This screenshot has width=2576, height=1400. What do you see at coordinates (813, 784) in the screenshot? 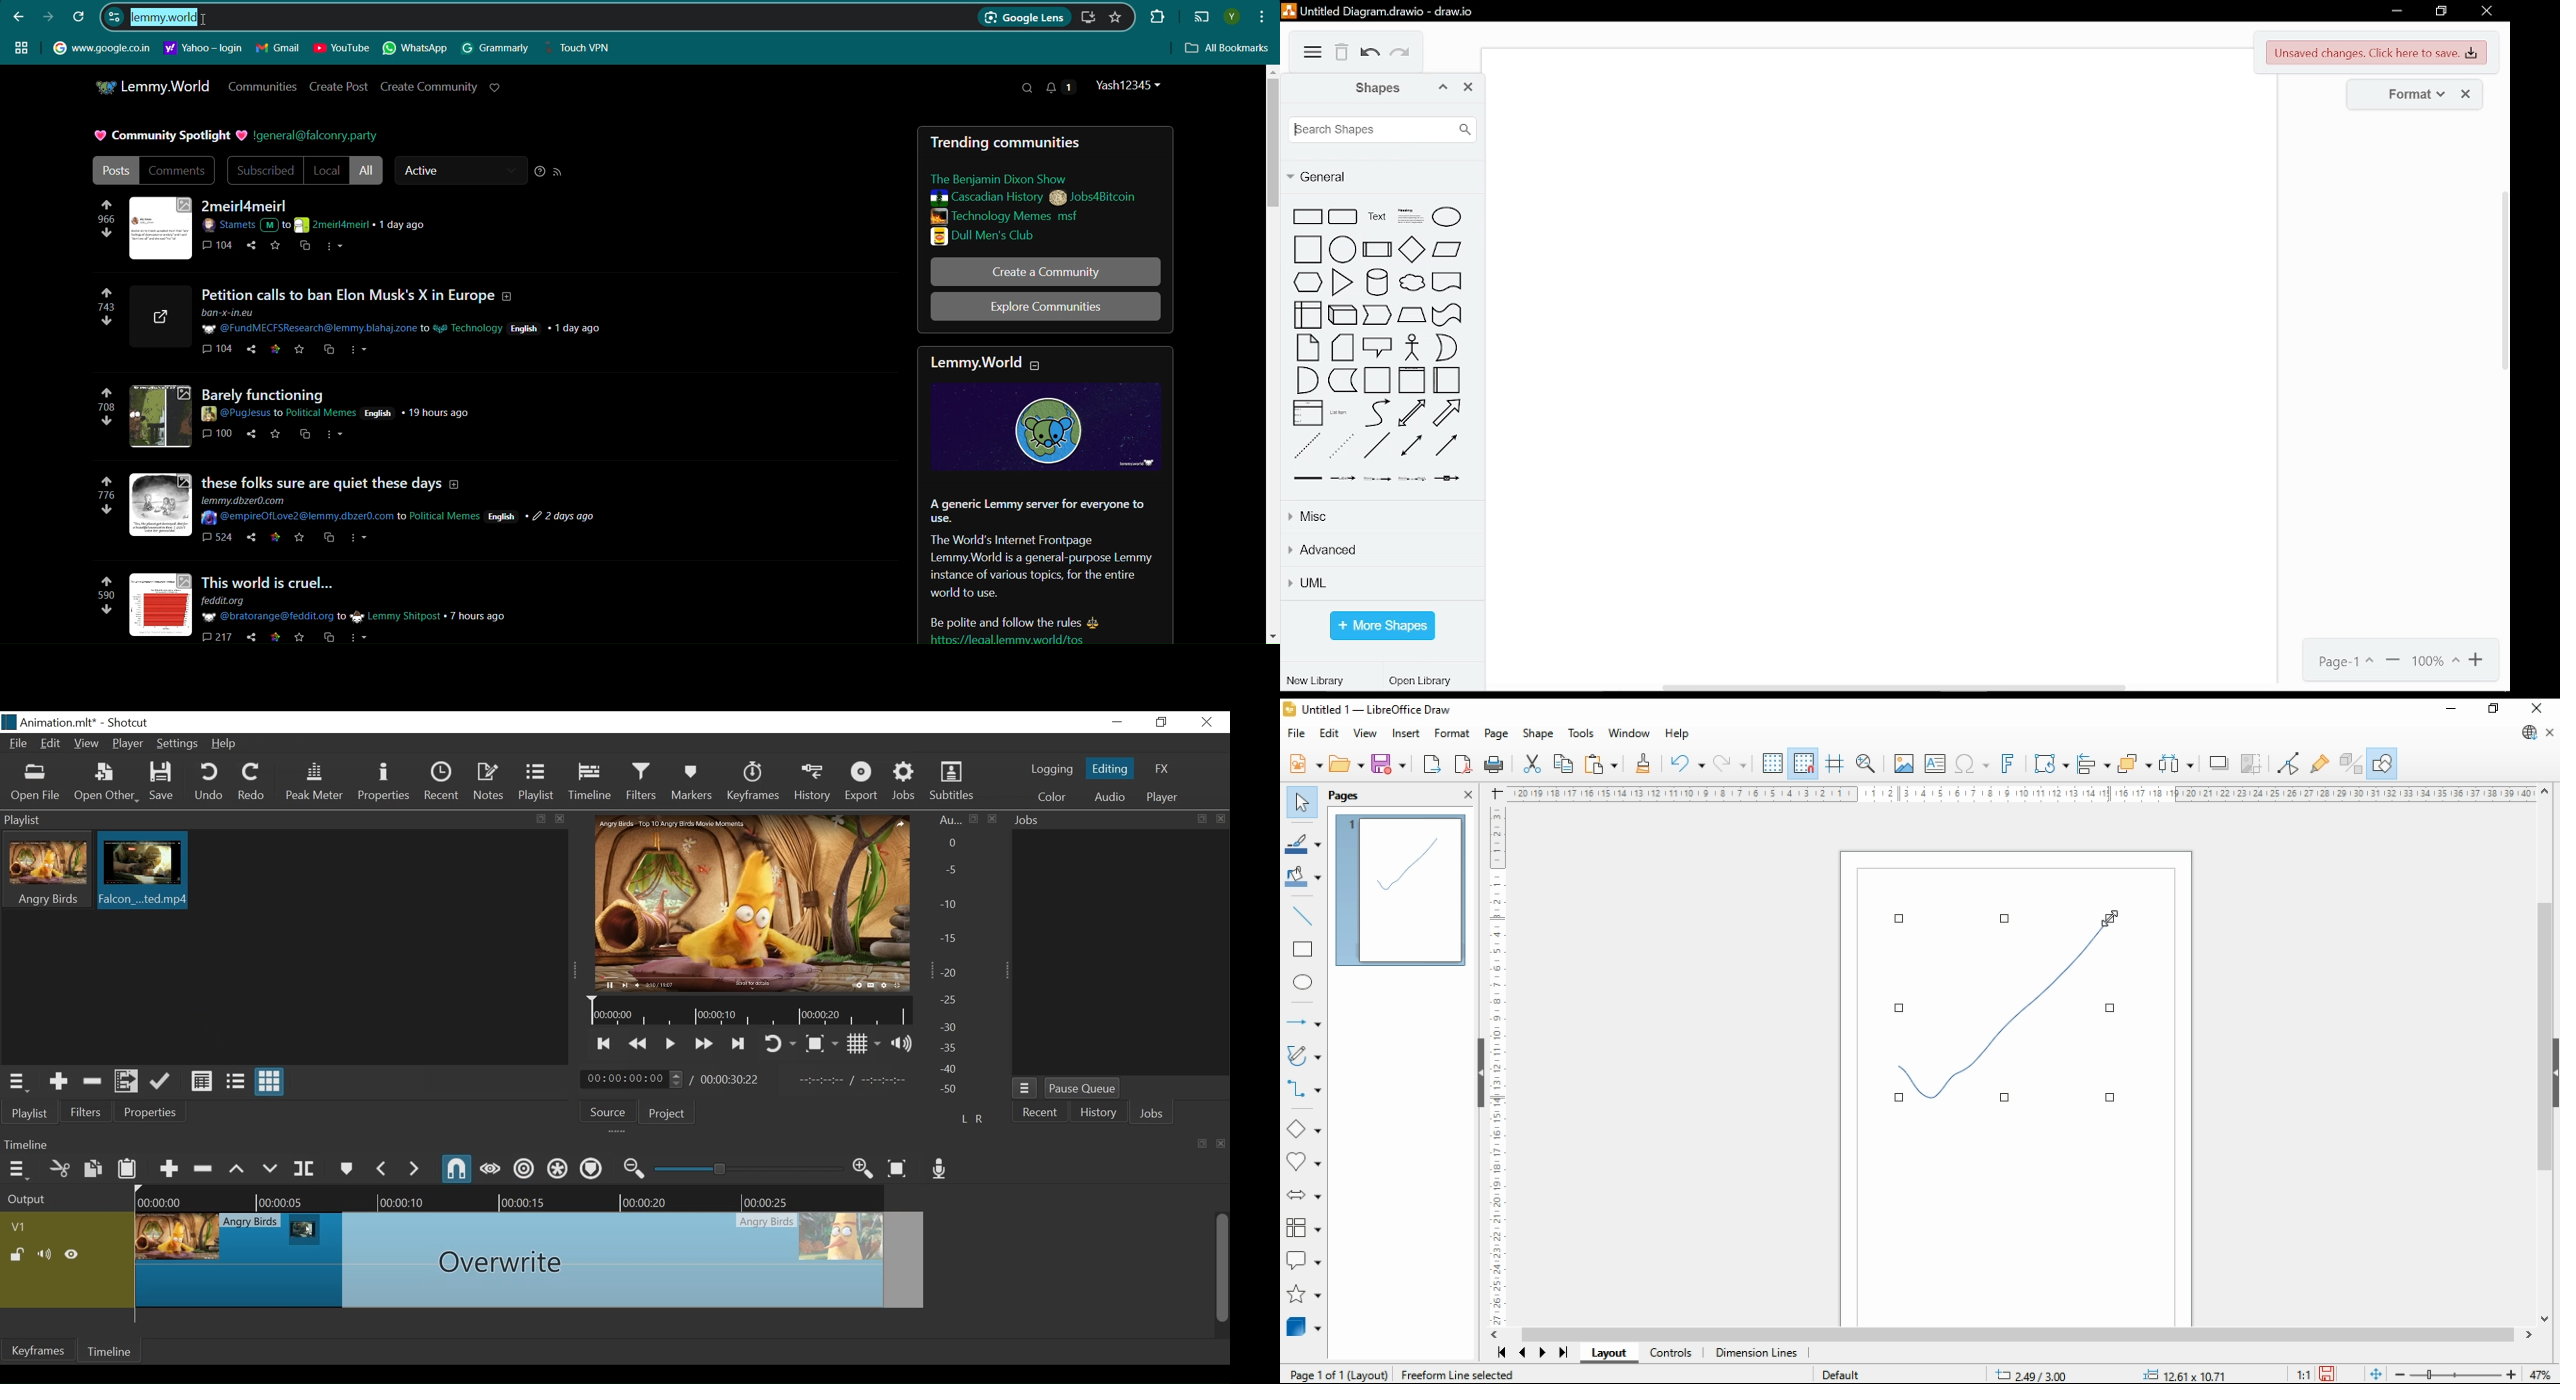
I see `History` at bounding box center [813, 784].